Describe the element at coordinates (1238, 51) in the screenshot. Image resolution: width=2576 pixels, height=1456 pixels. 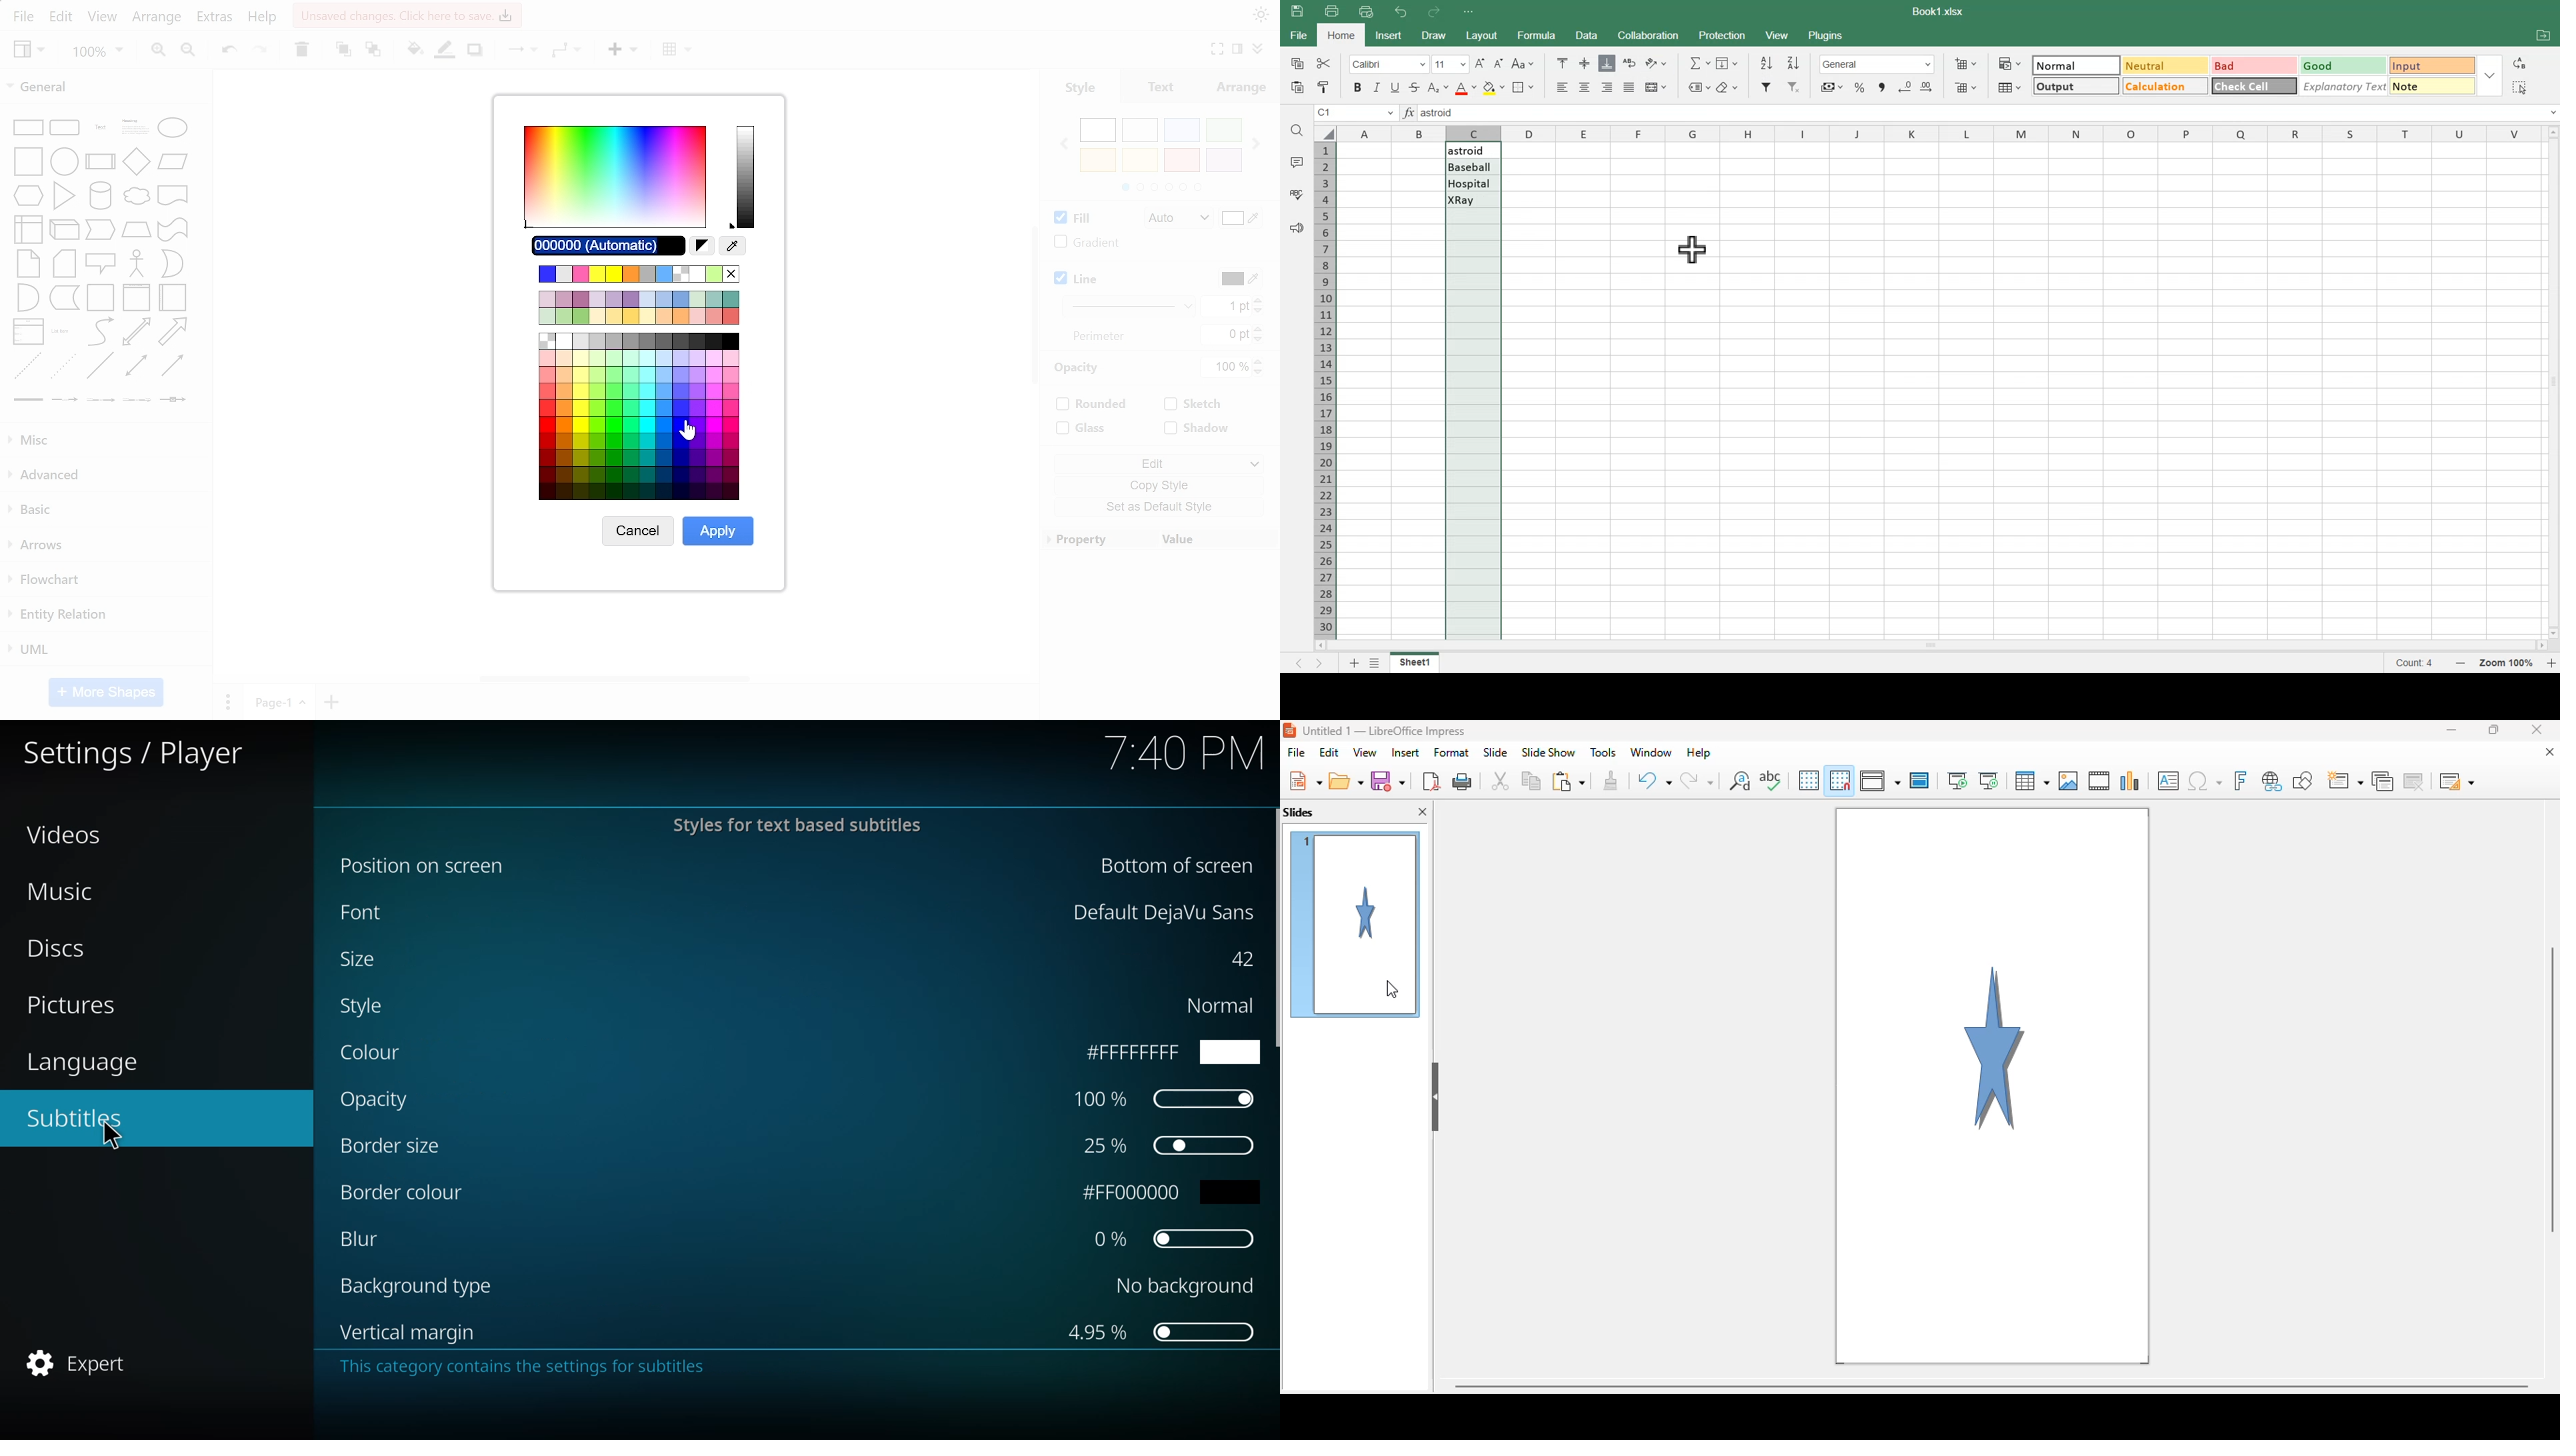
I see `collapse` at that location.